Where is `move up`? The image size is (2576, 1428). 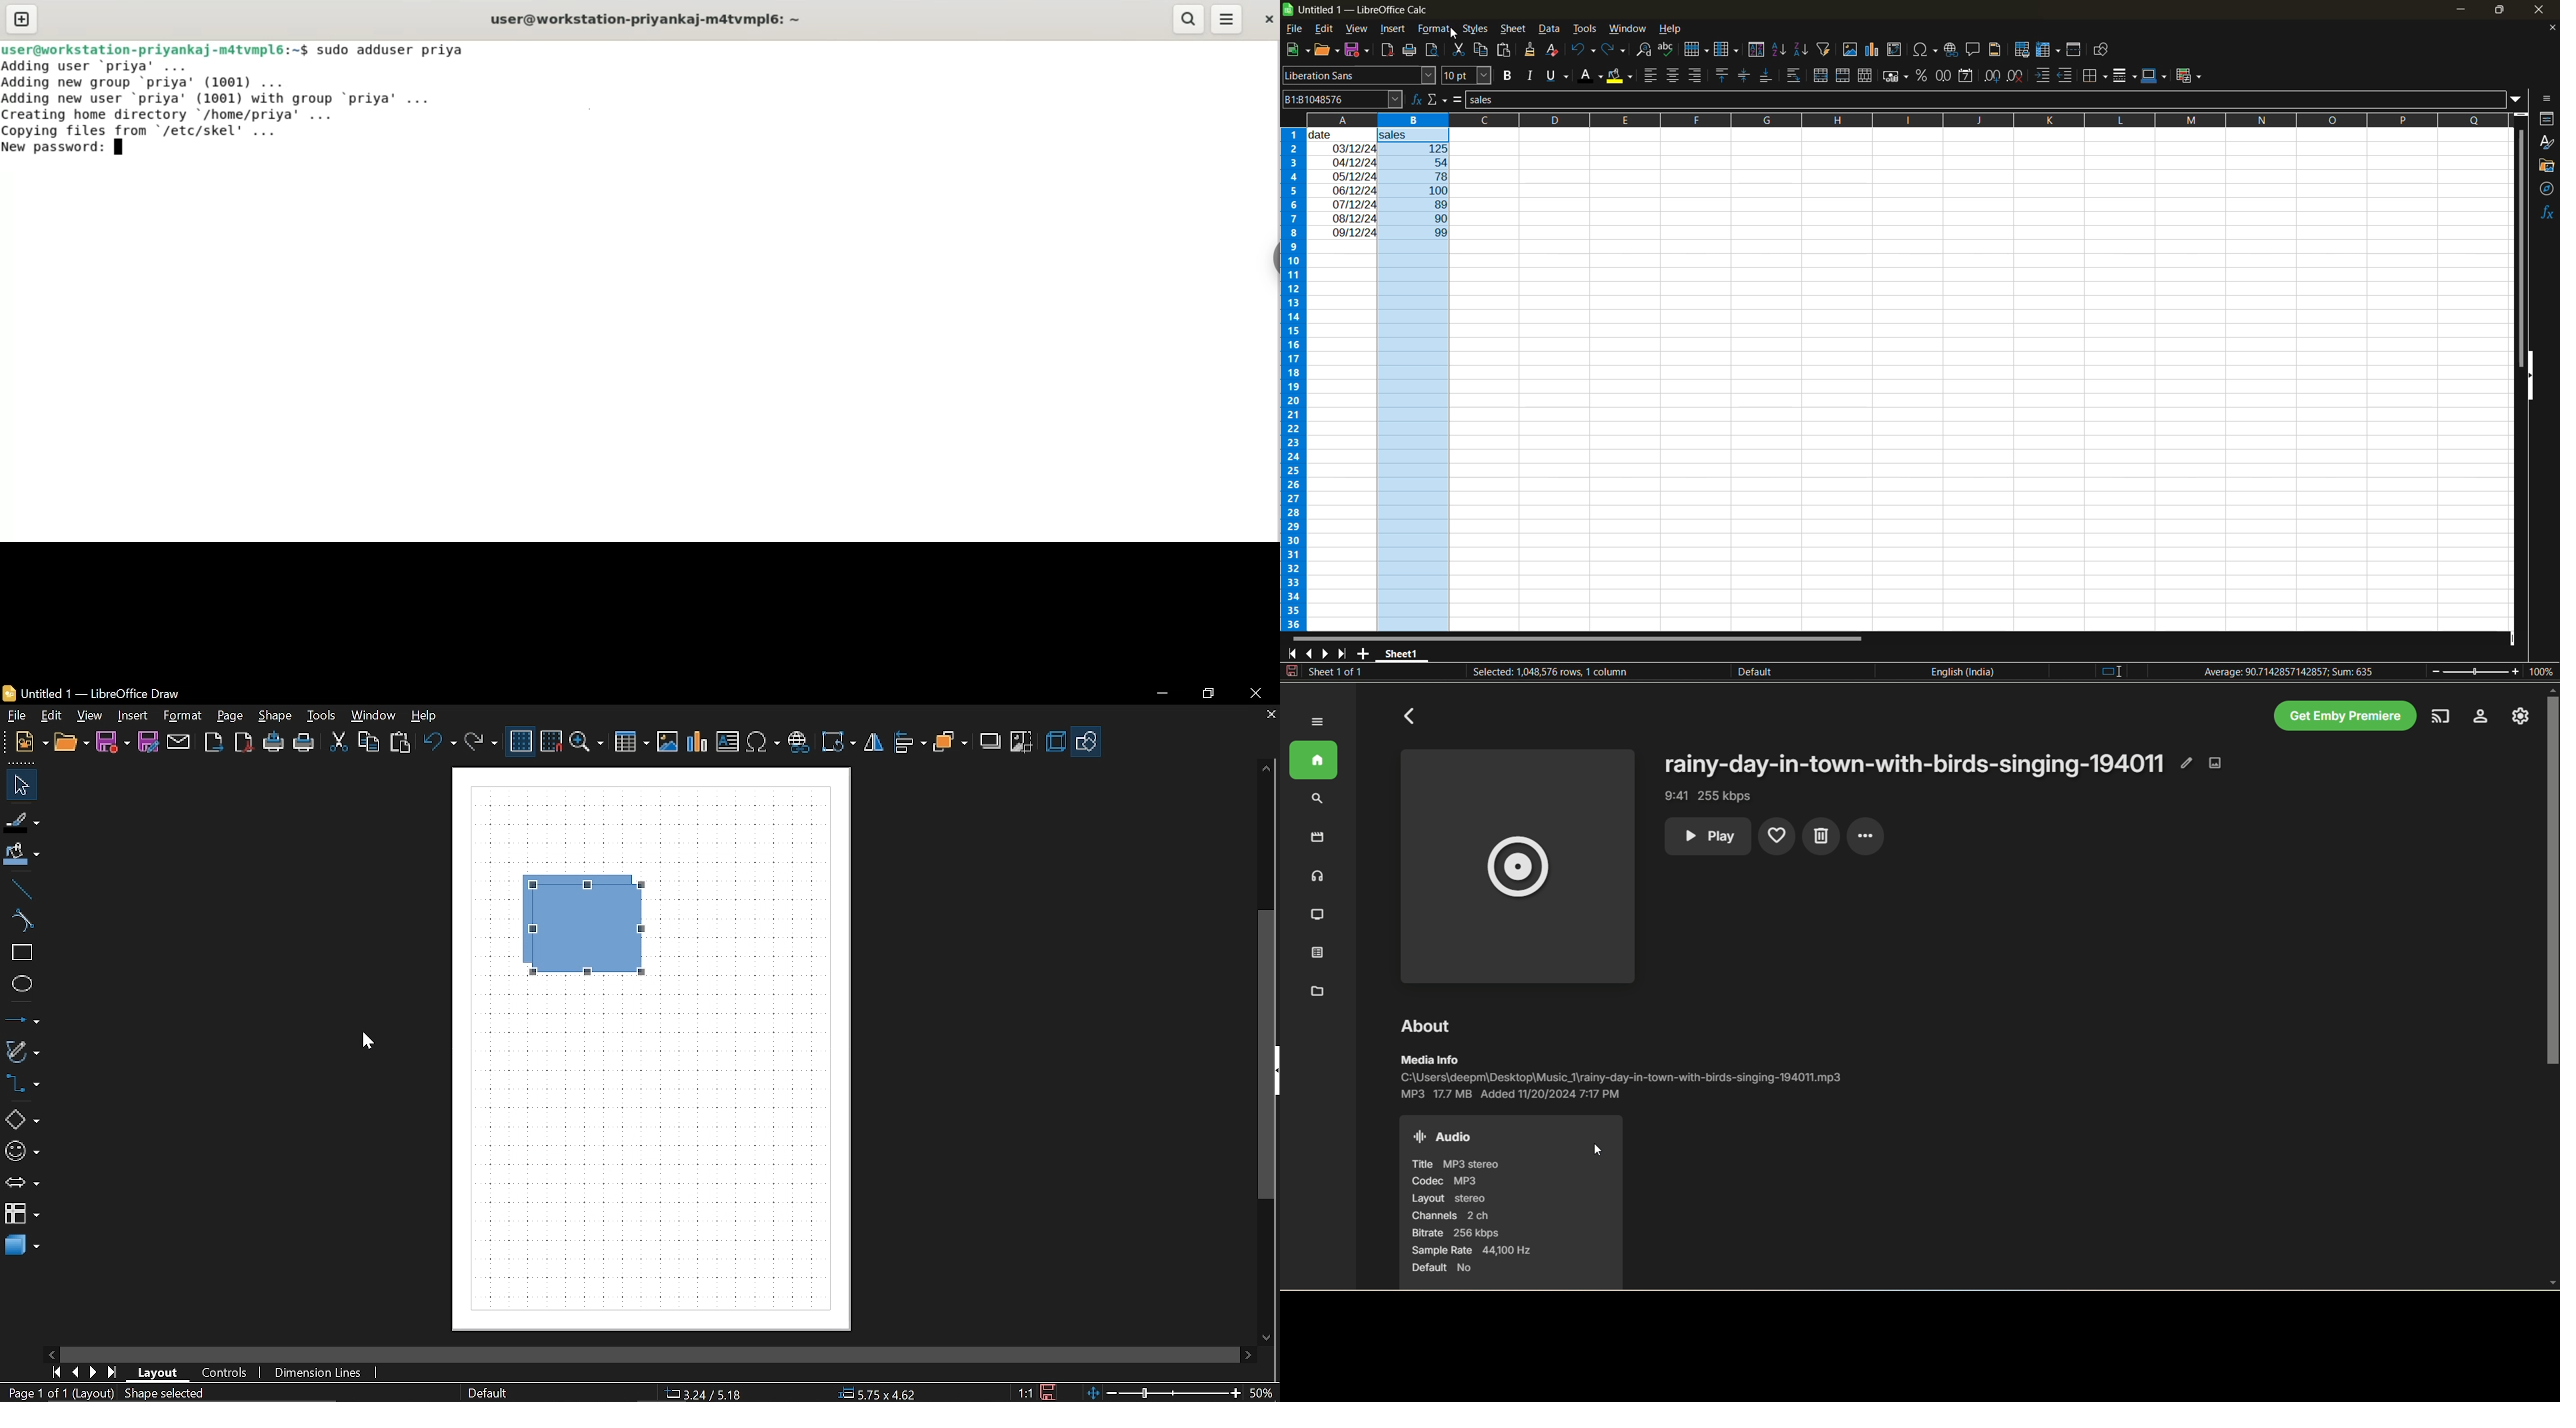
move up is located at coordinates (1263, 770).